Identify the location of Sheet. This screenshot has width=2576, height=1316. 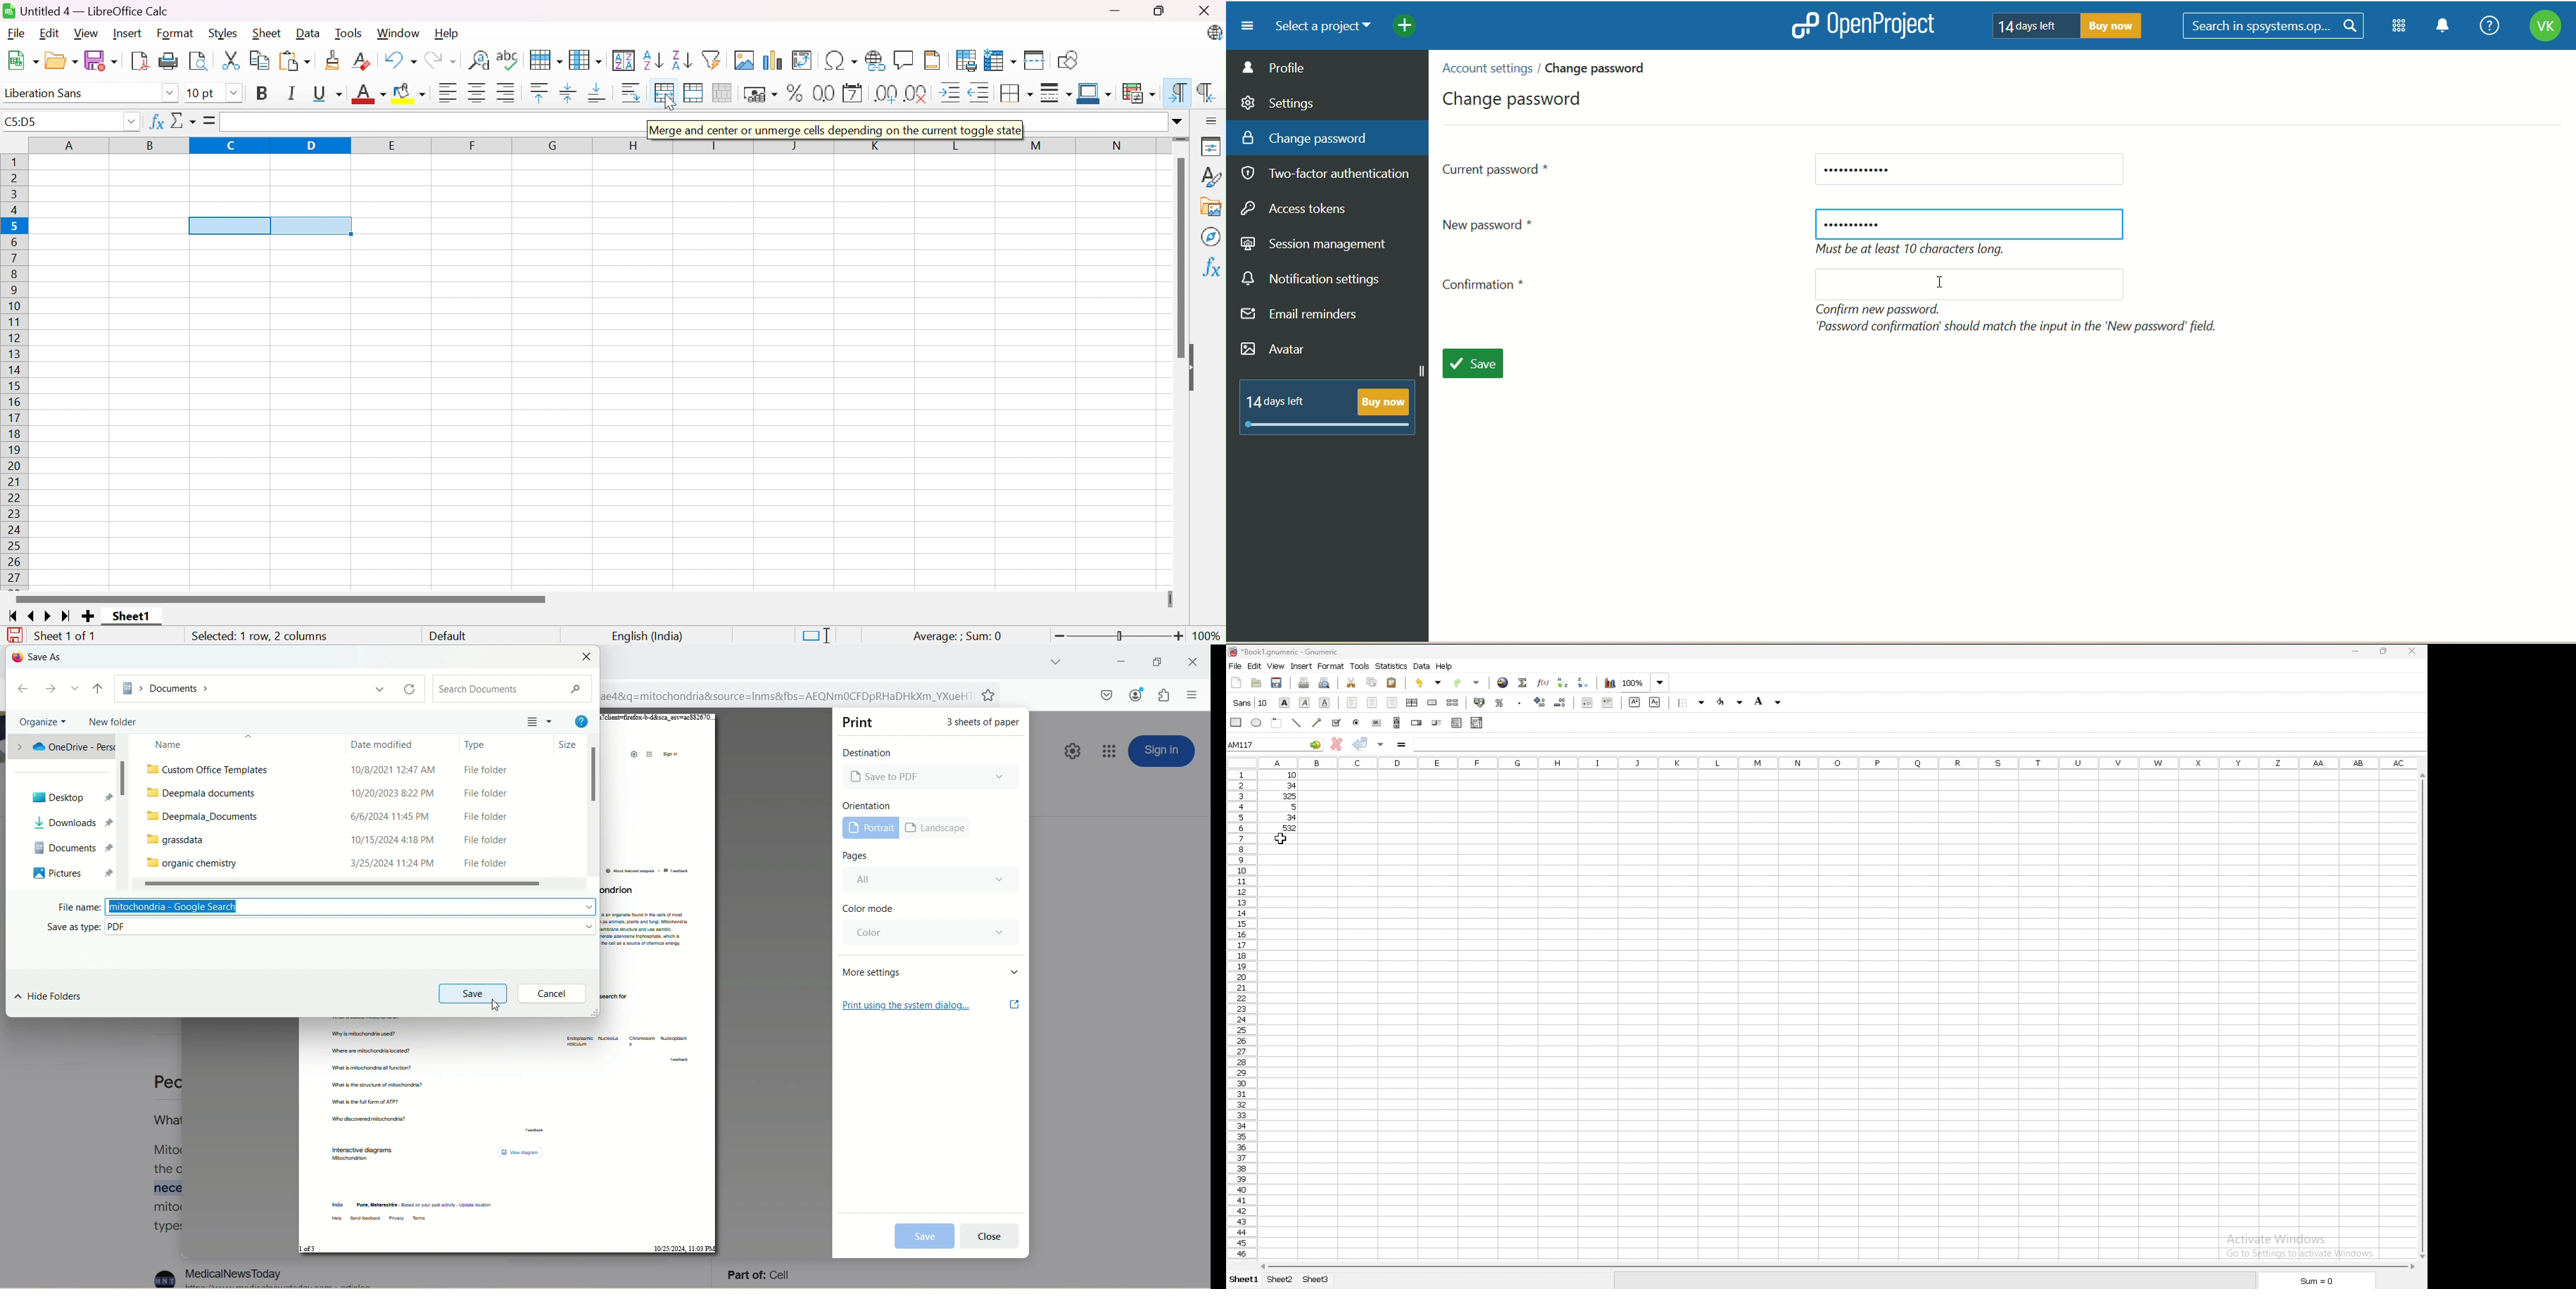
(267, 33).